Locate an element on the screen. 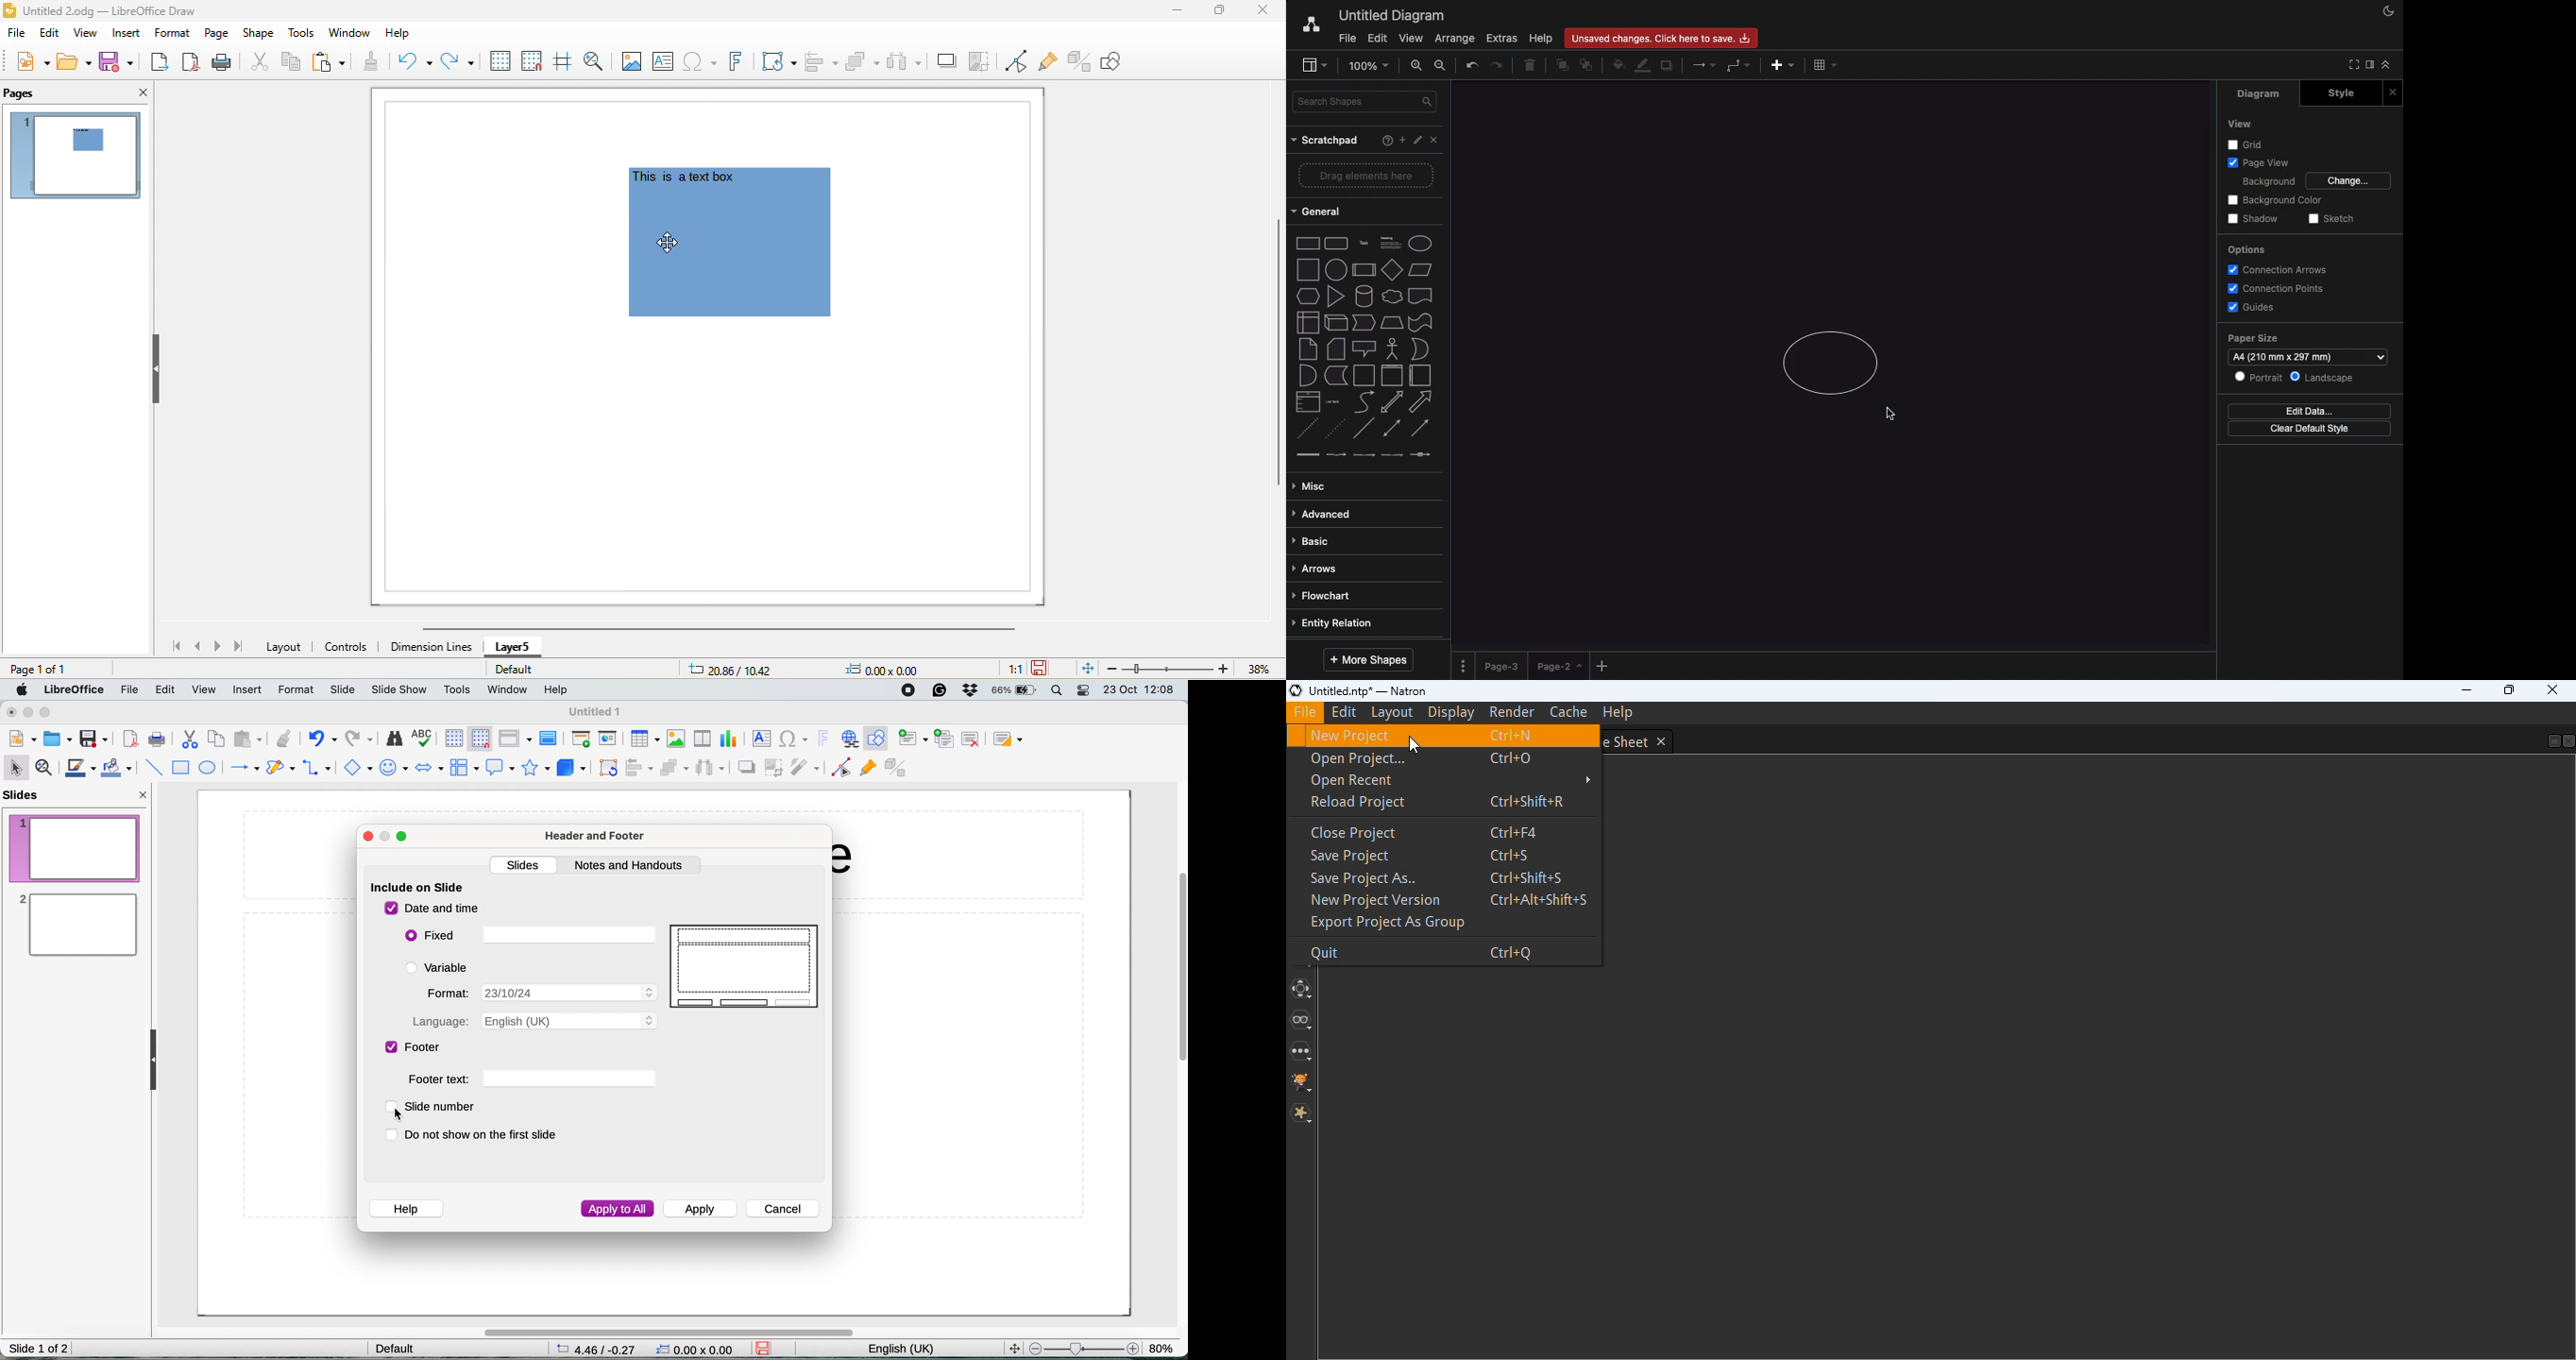  diamond is located at coordinates (1392, 269).